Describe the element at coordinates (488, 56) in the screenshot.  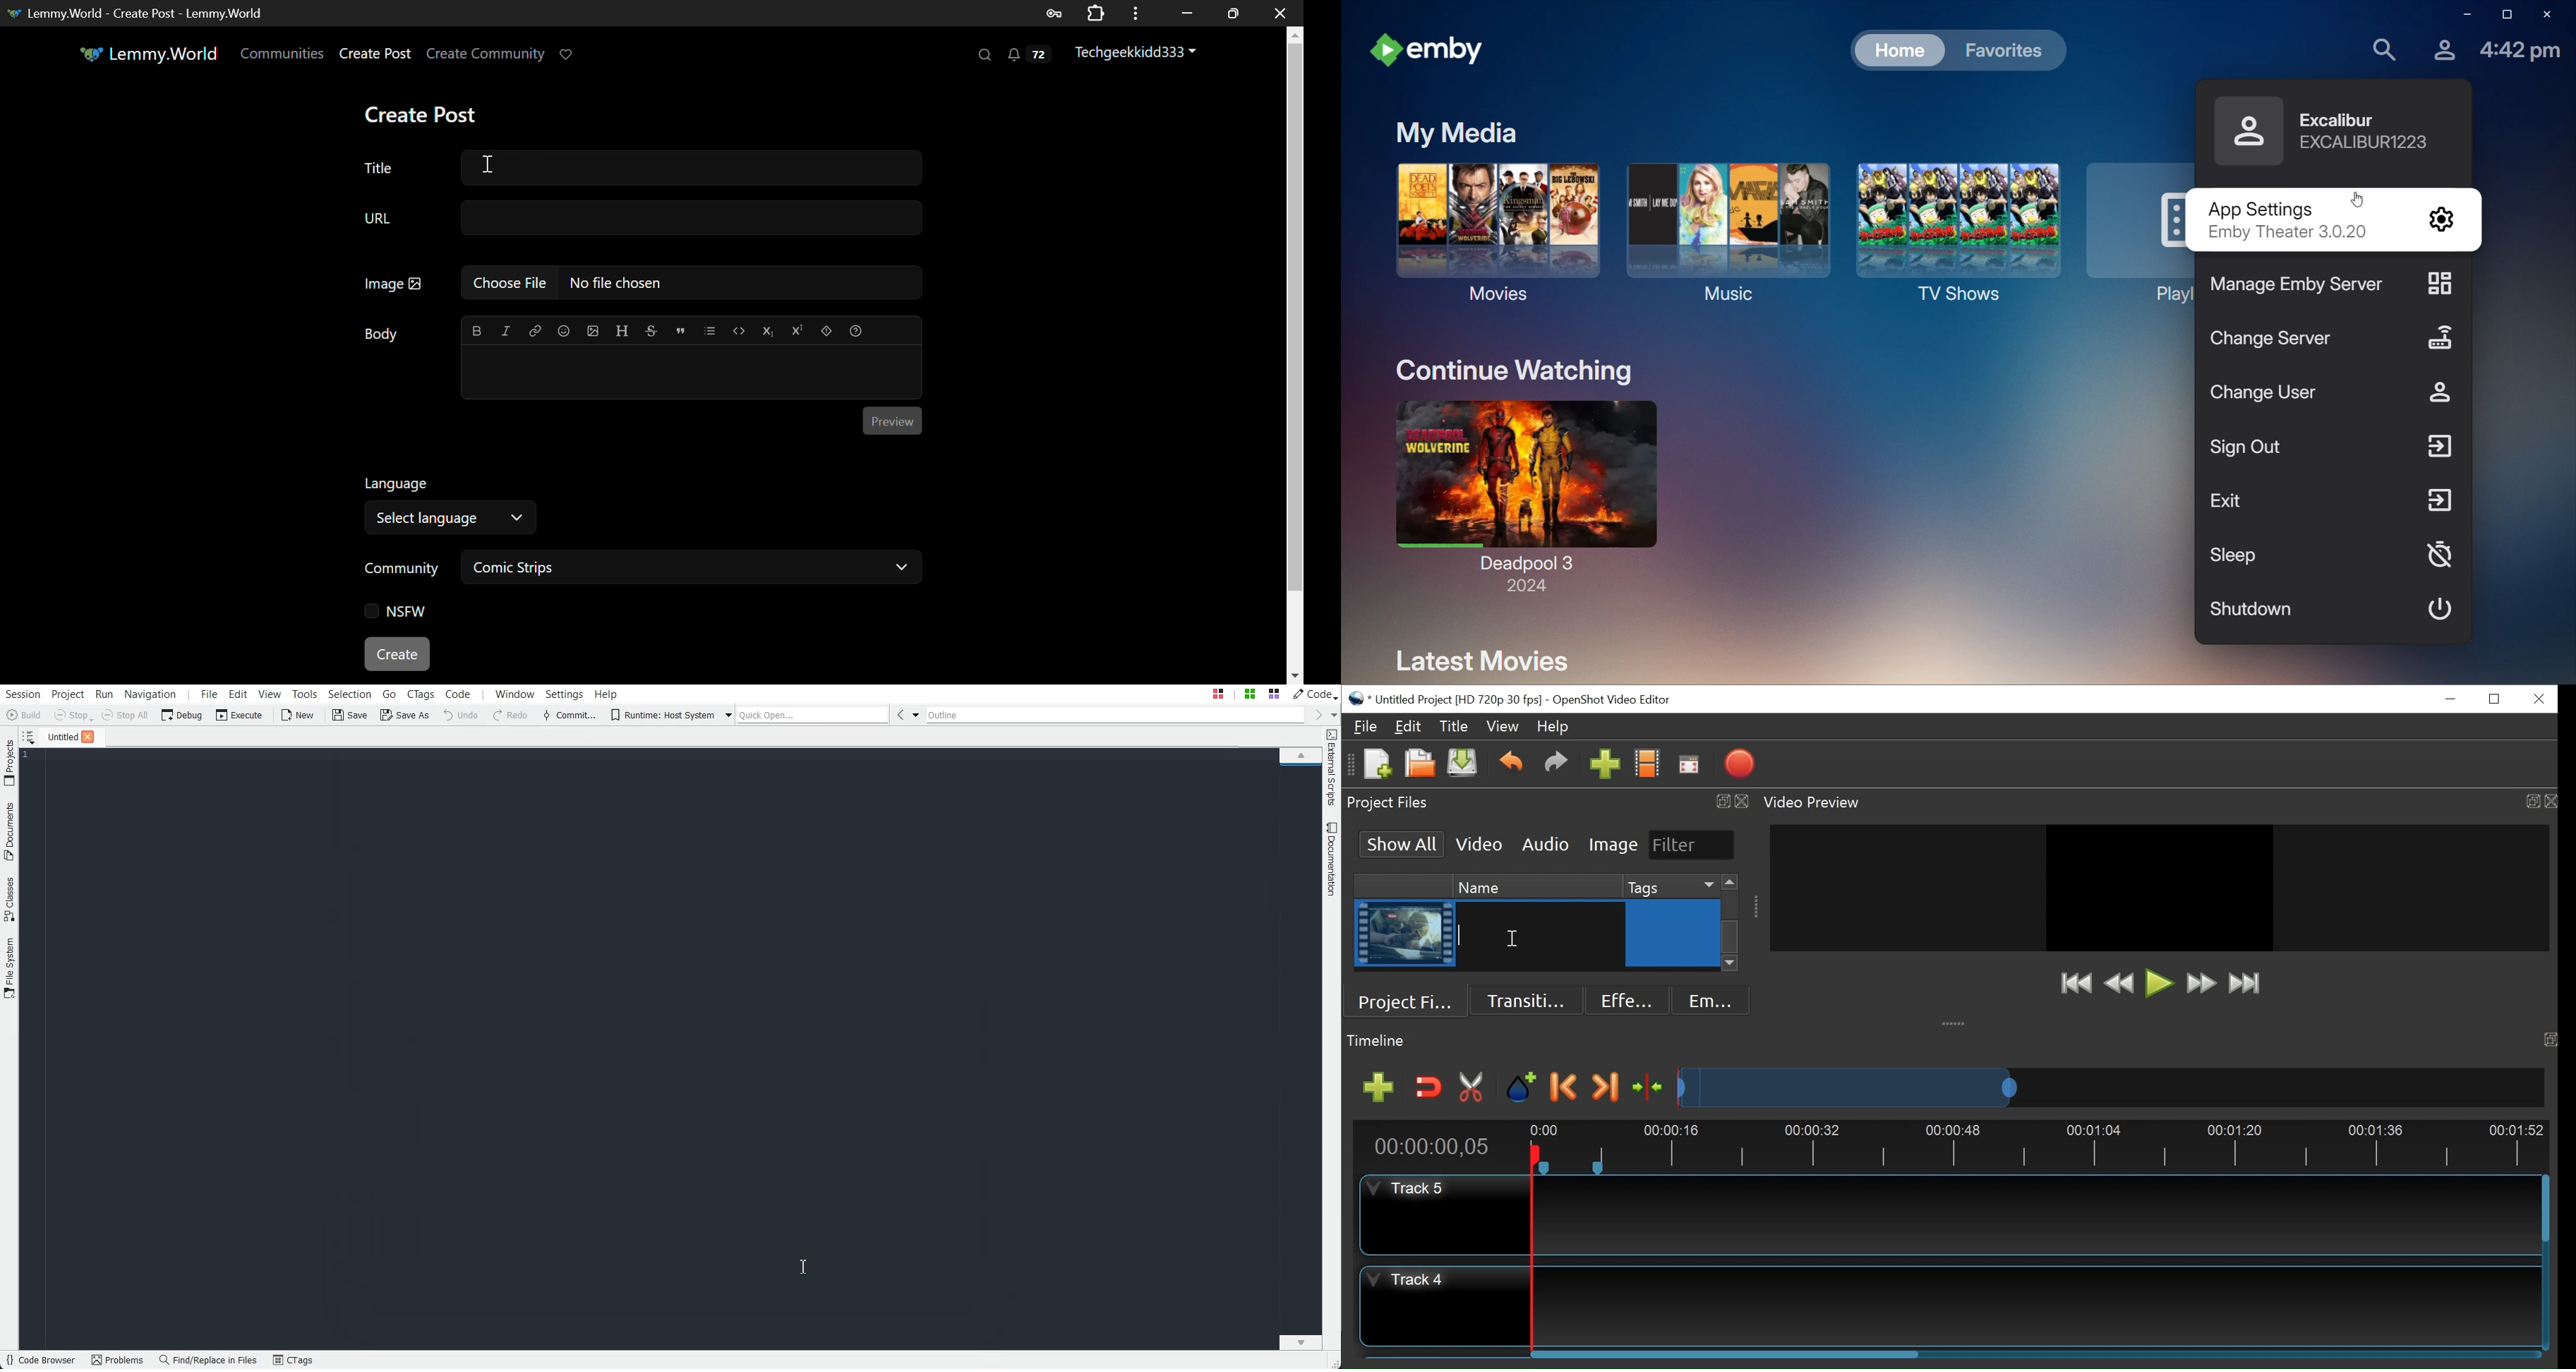
I see `Create Community Link` at that location.